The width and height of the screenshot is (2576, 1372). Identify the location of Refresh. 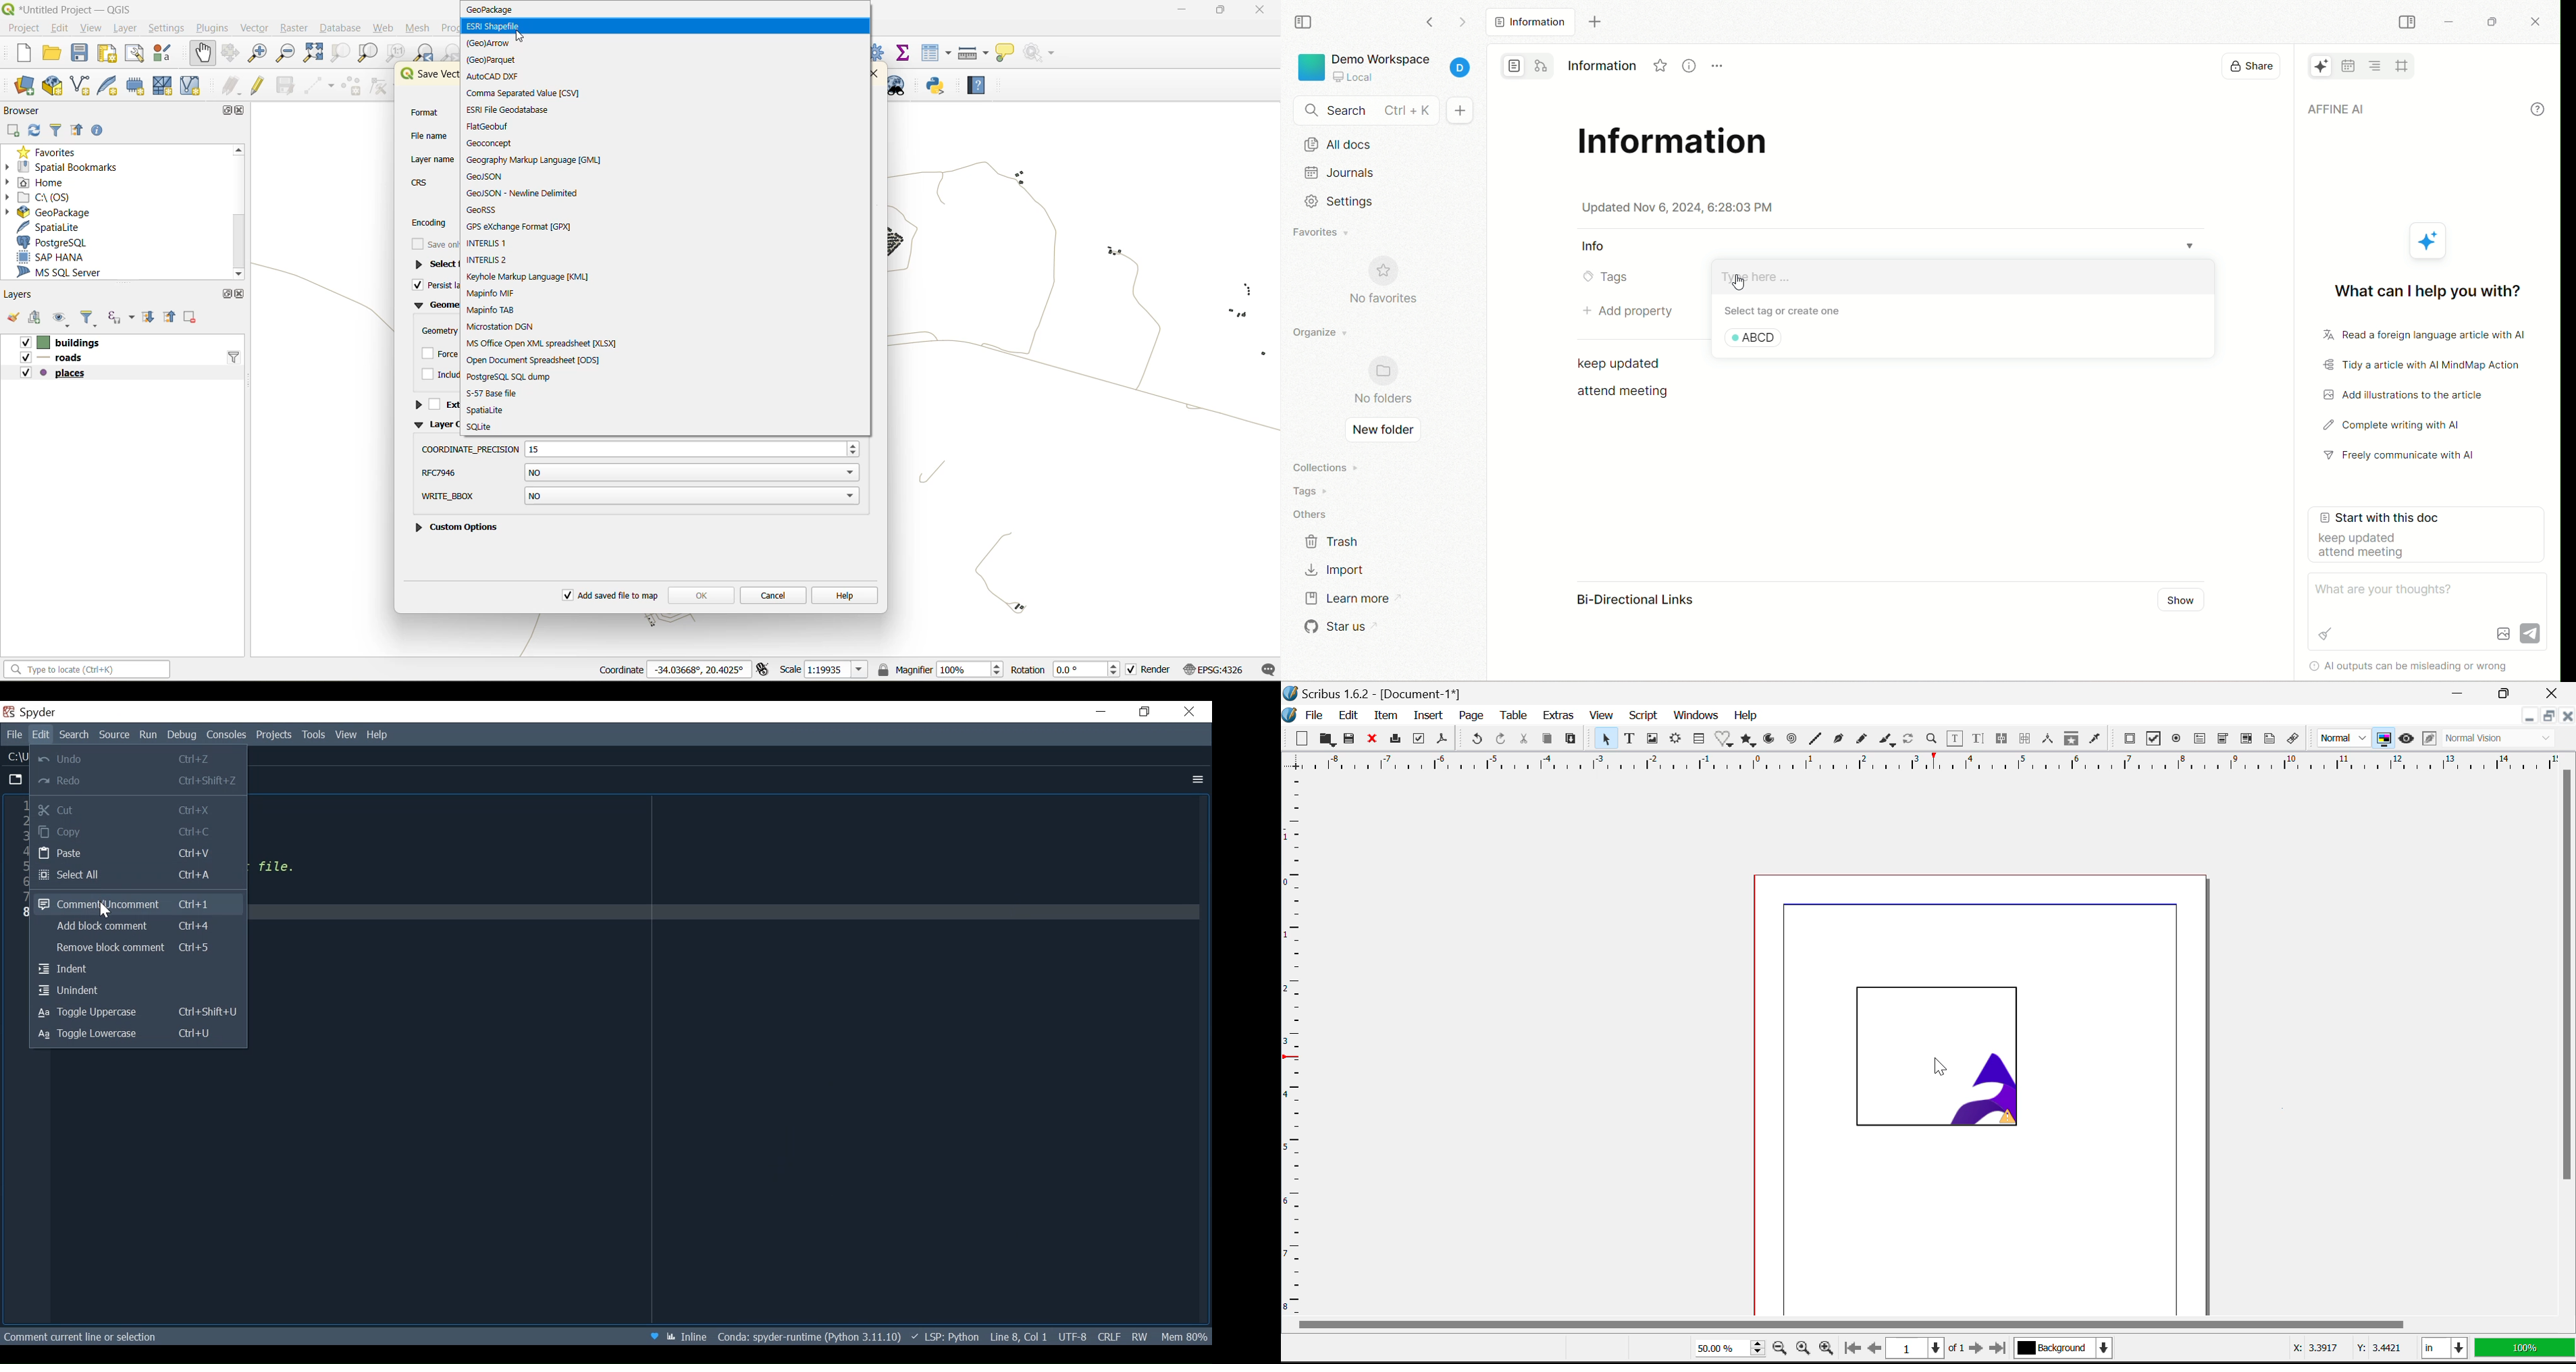
(1911, 741).